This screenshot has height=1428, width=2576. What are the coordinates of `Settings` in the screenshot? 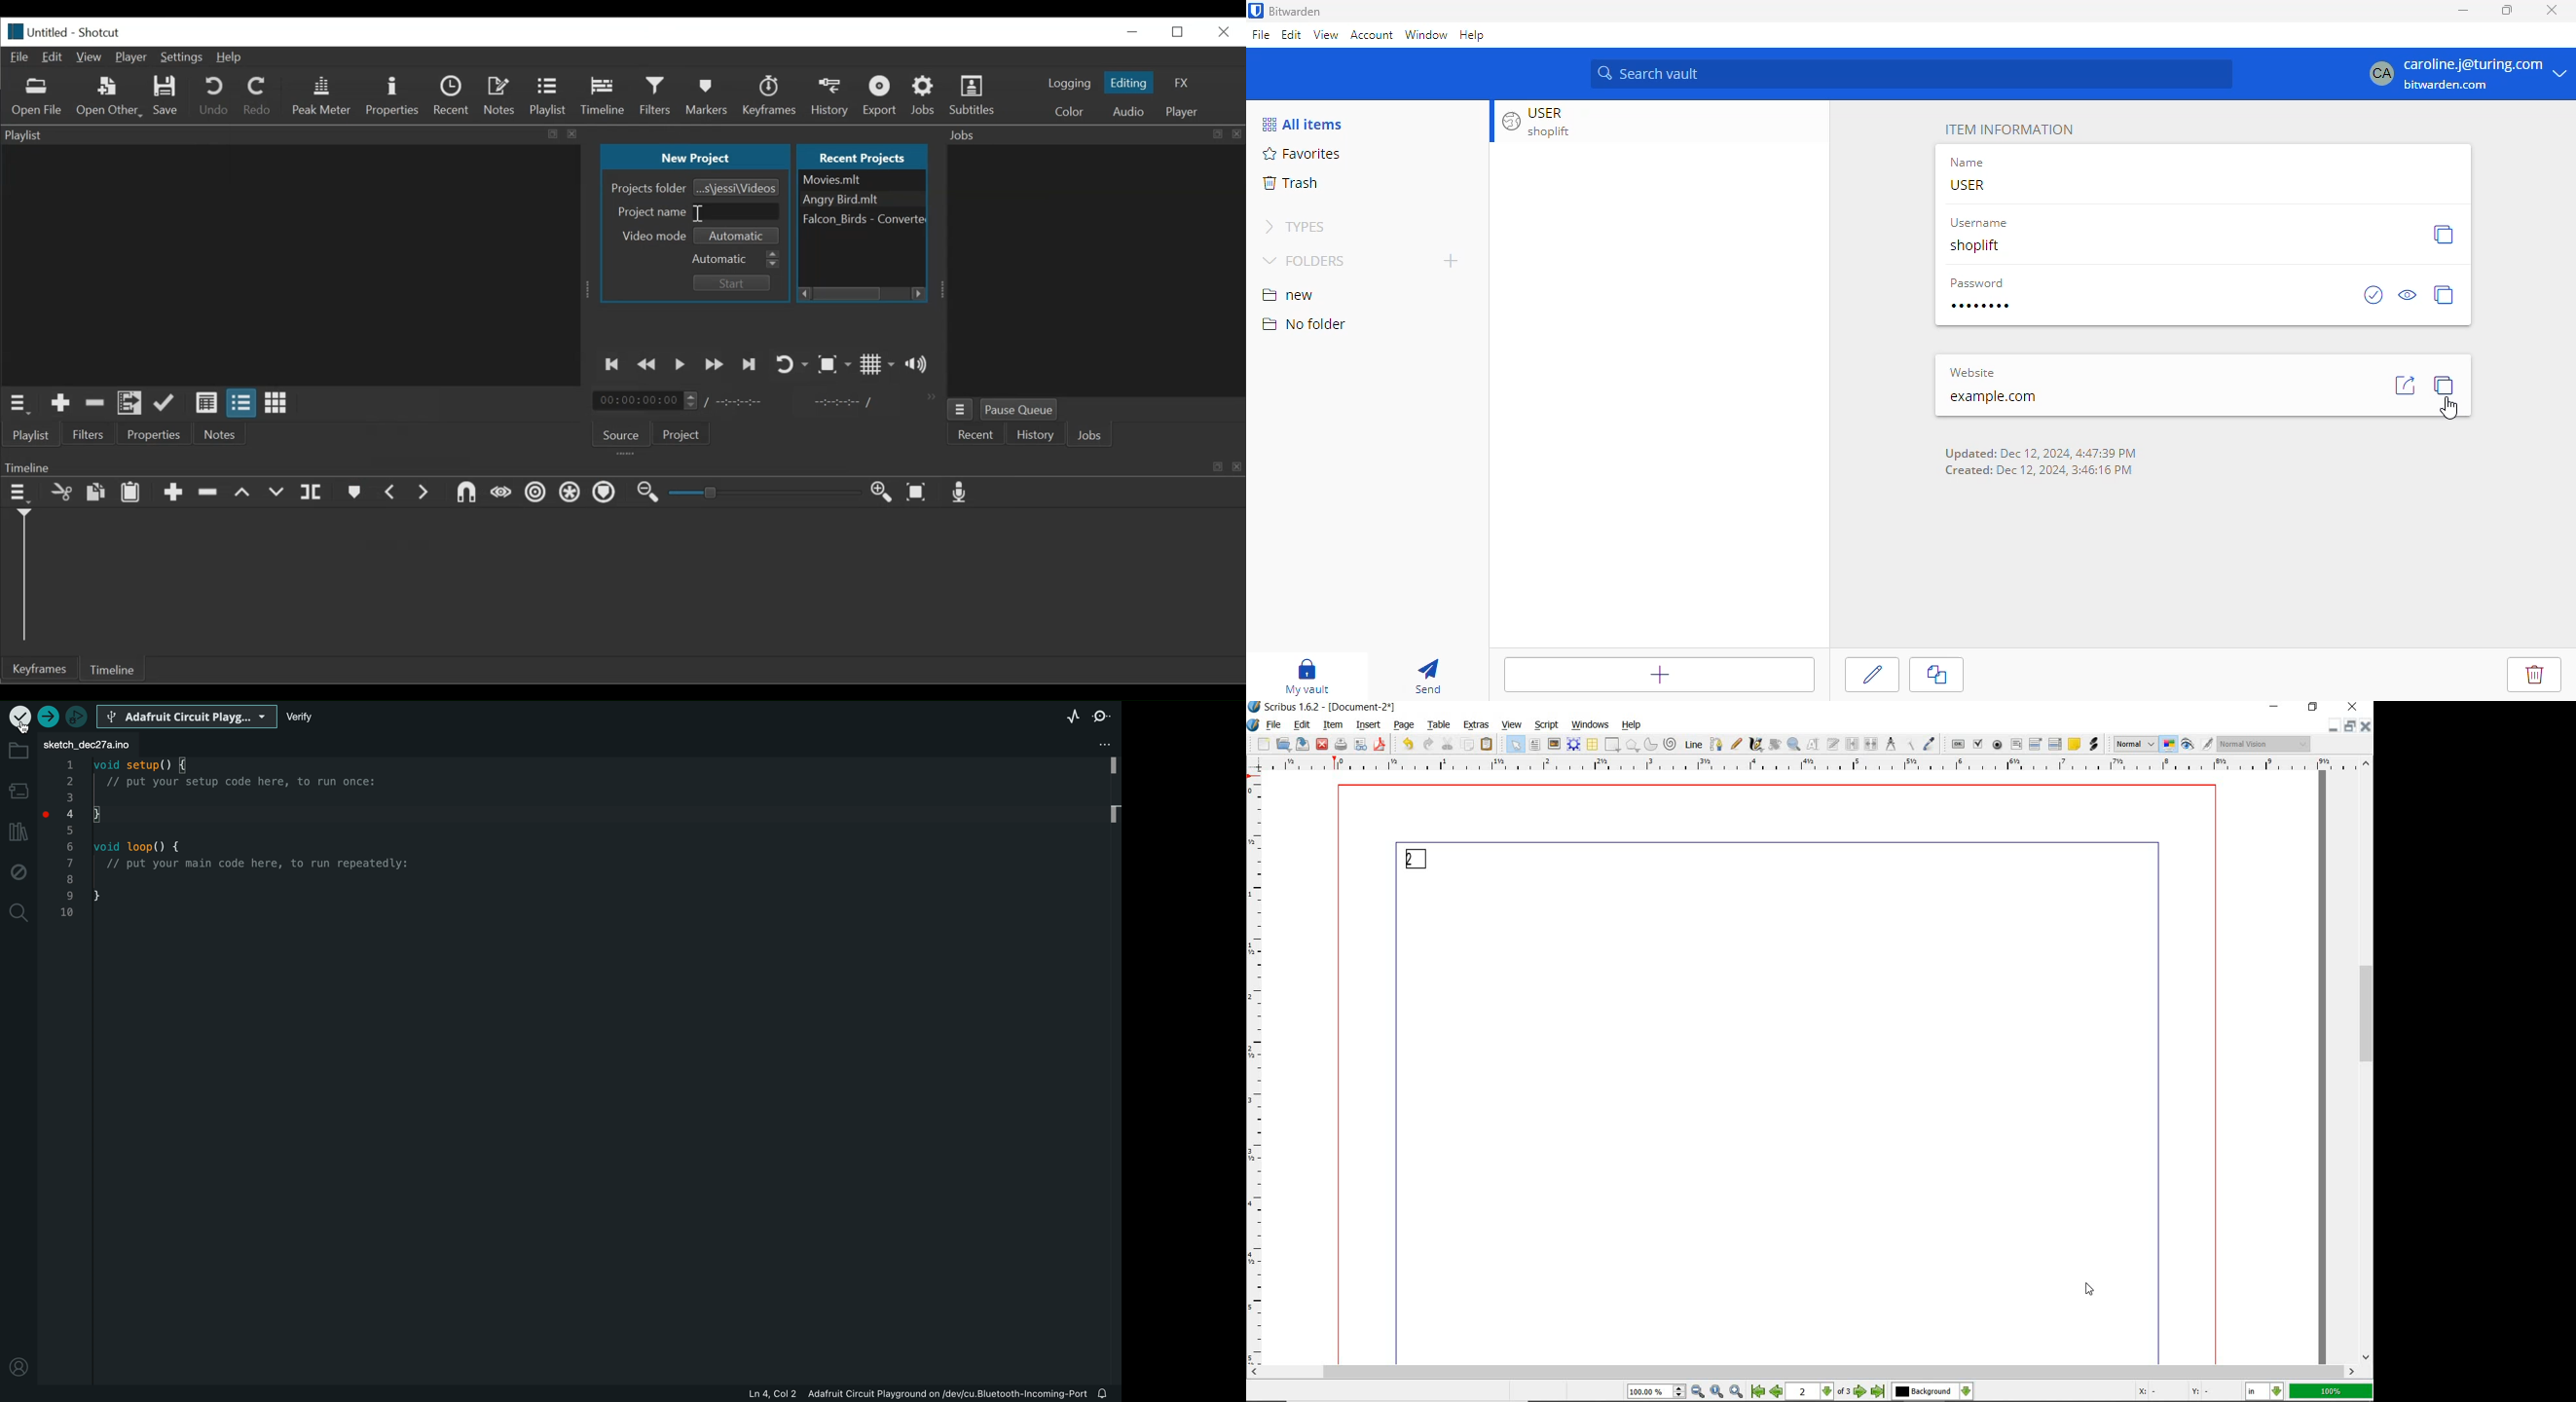 It's located at (182, 58).